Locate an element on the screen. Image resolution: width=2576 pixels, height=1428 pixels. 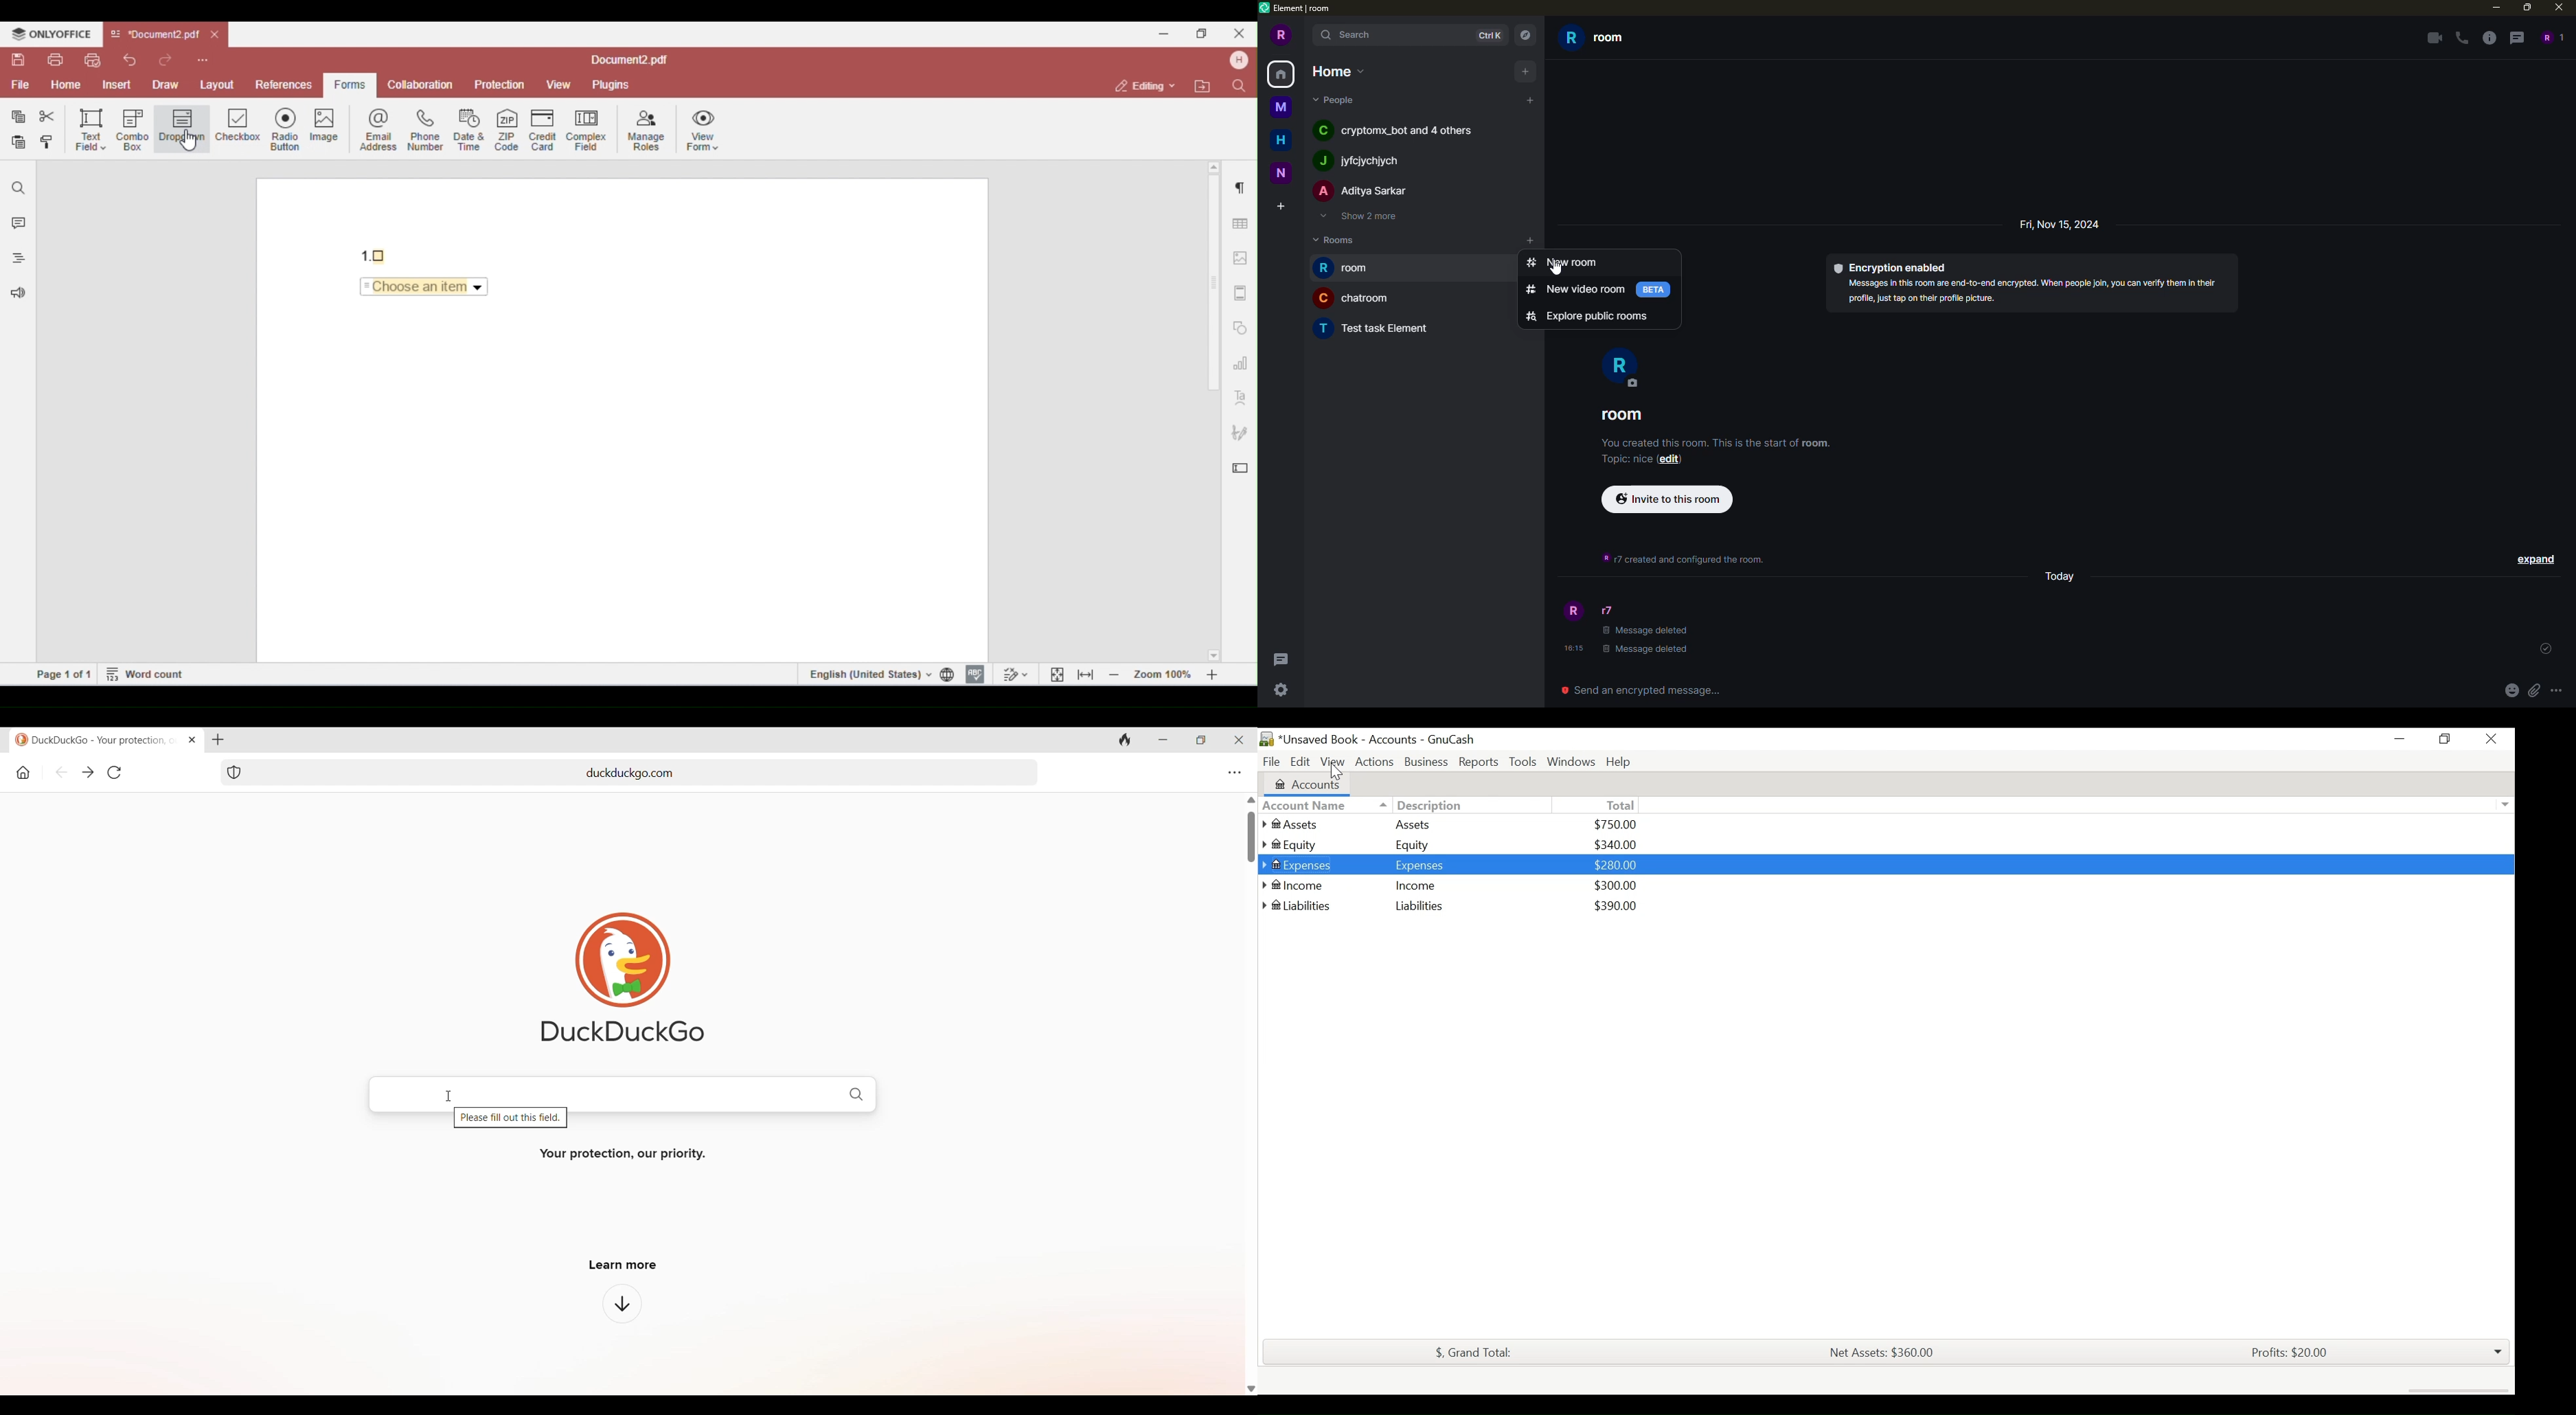
Go forward  is located at coordinates (87, 772).